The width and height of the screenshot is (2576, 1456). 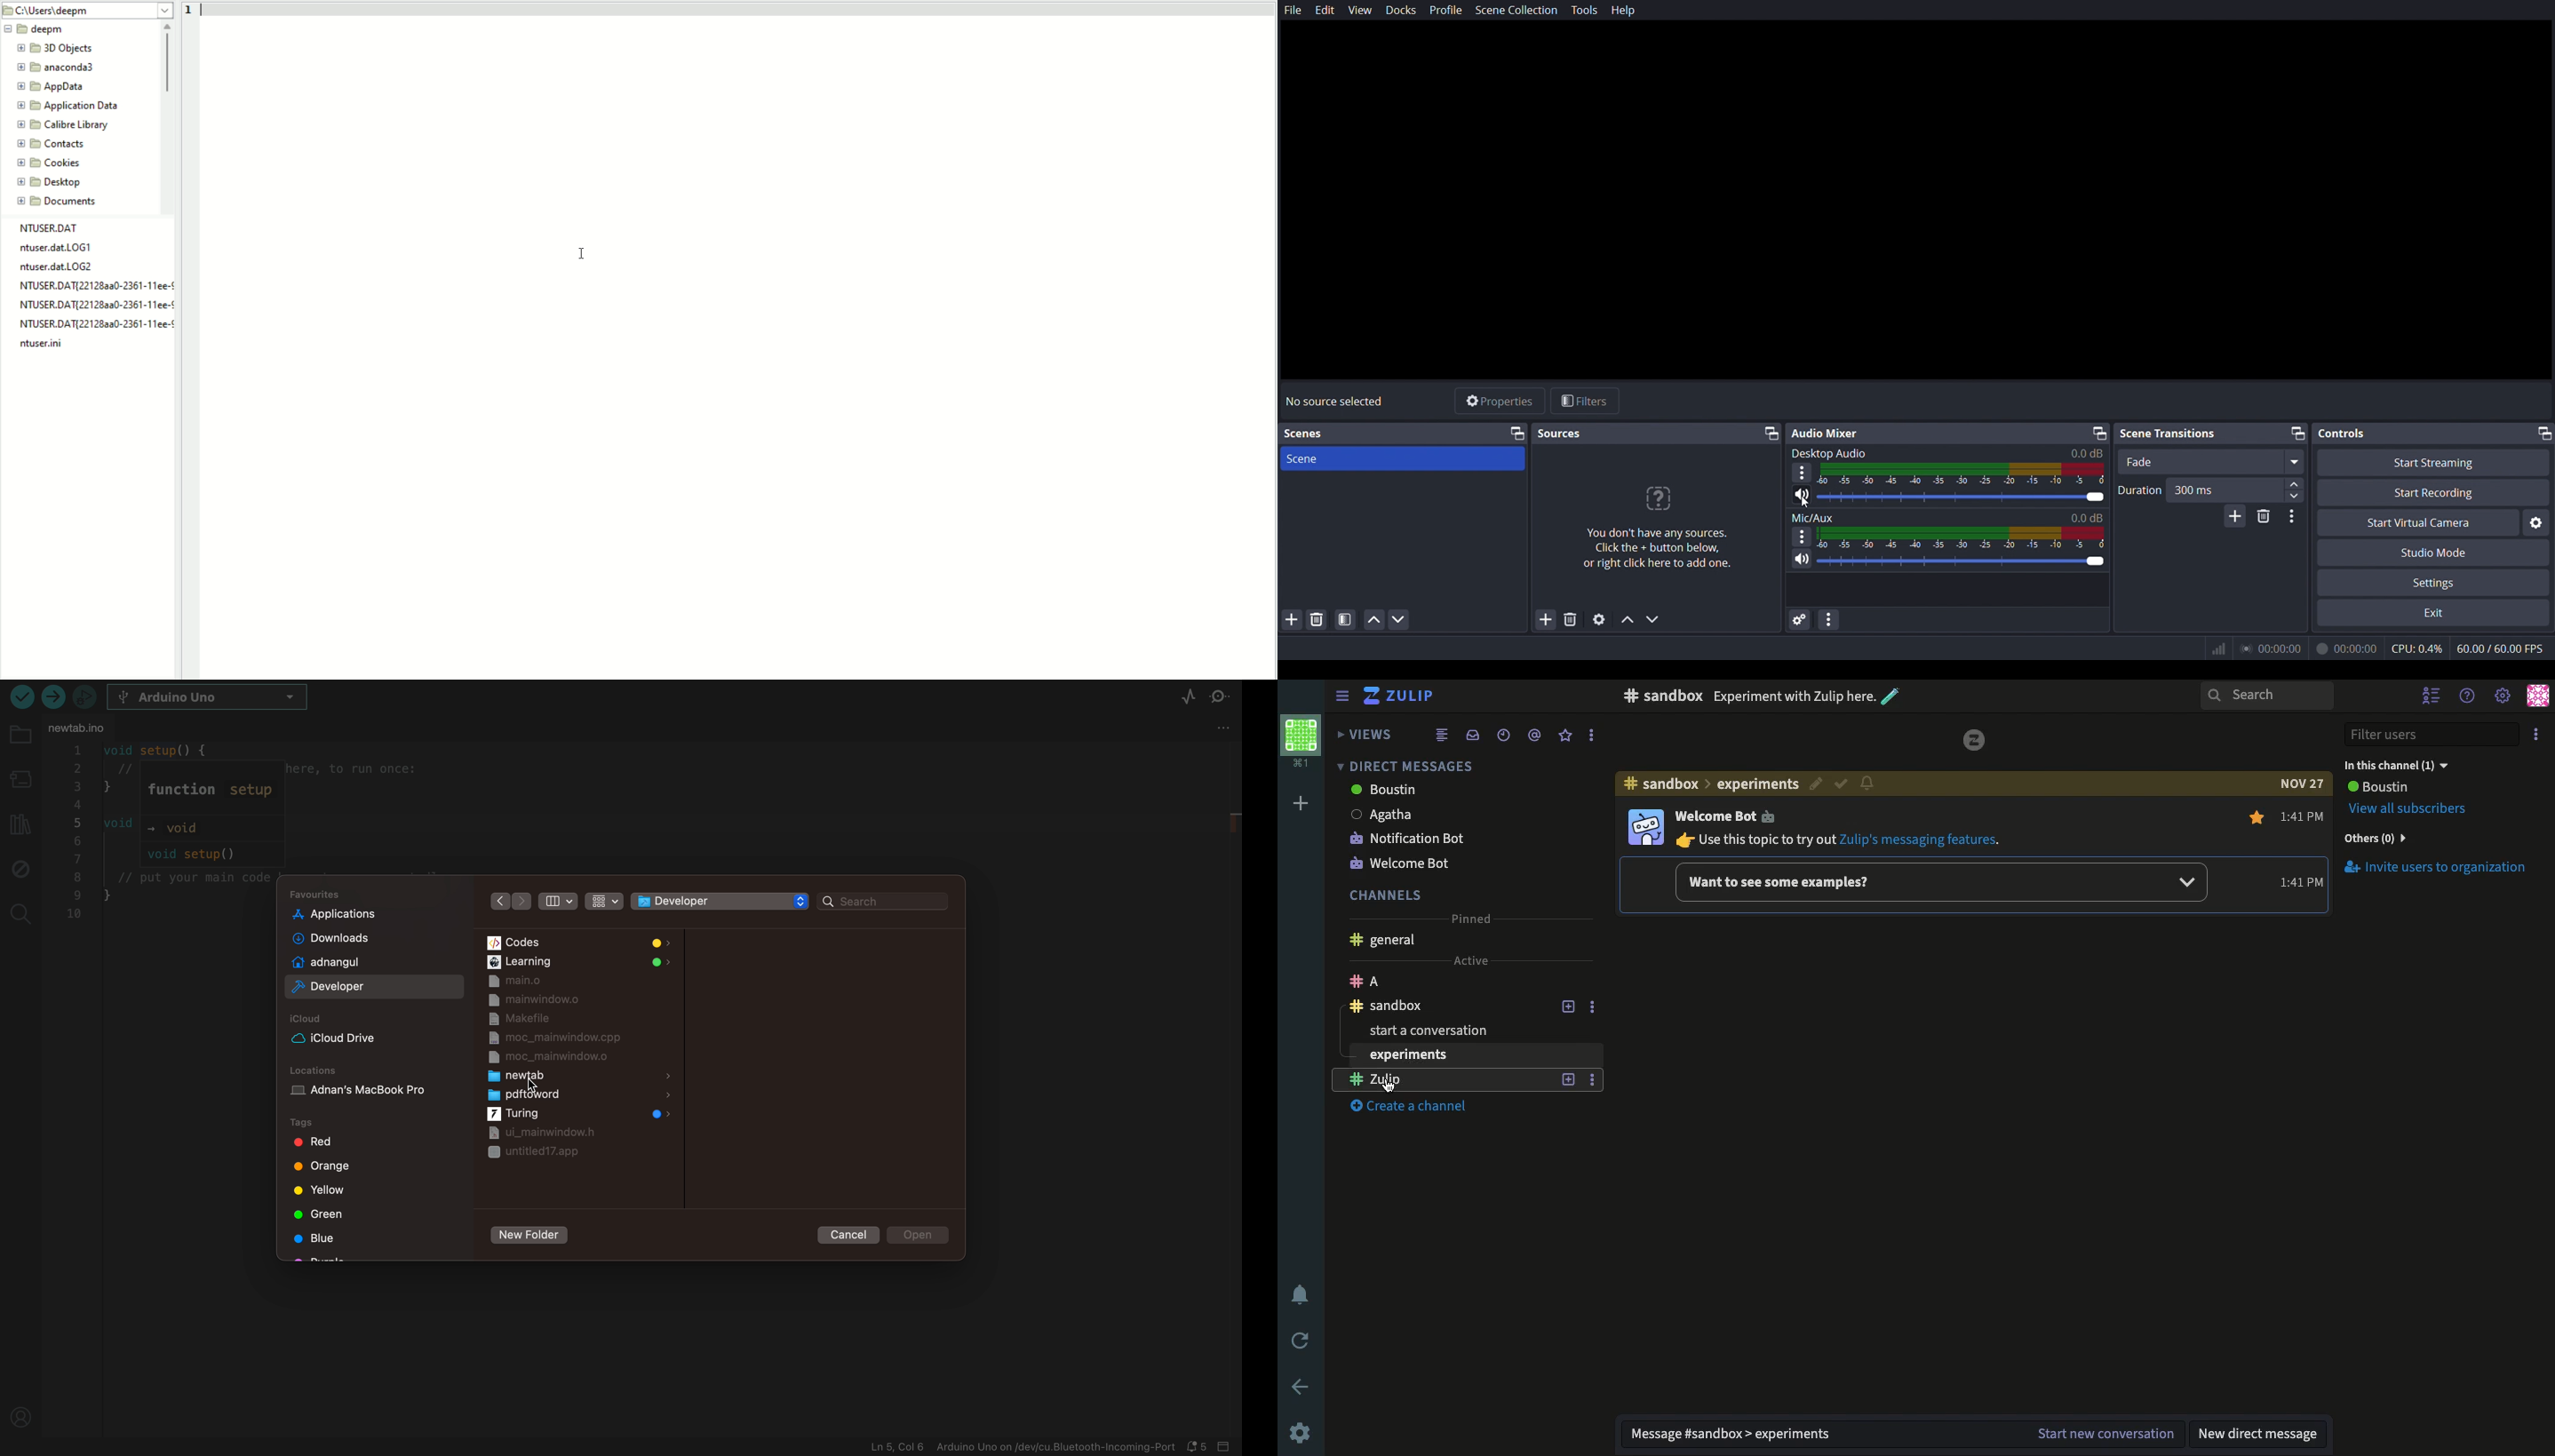 What do you see at coordinates (2411, 808) in the screenshot?
I see `View all Subscribers` at bounding box center [2411, 808].